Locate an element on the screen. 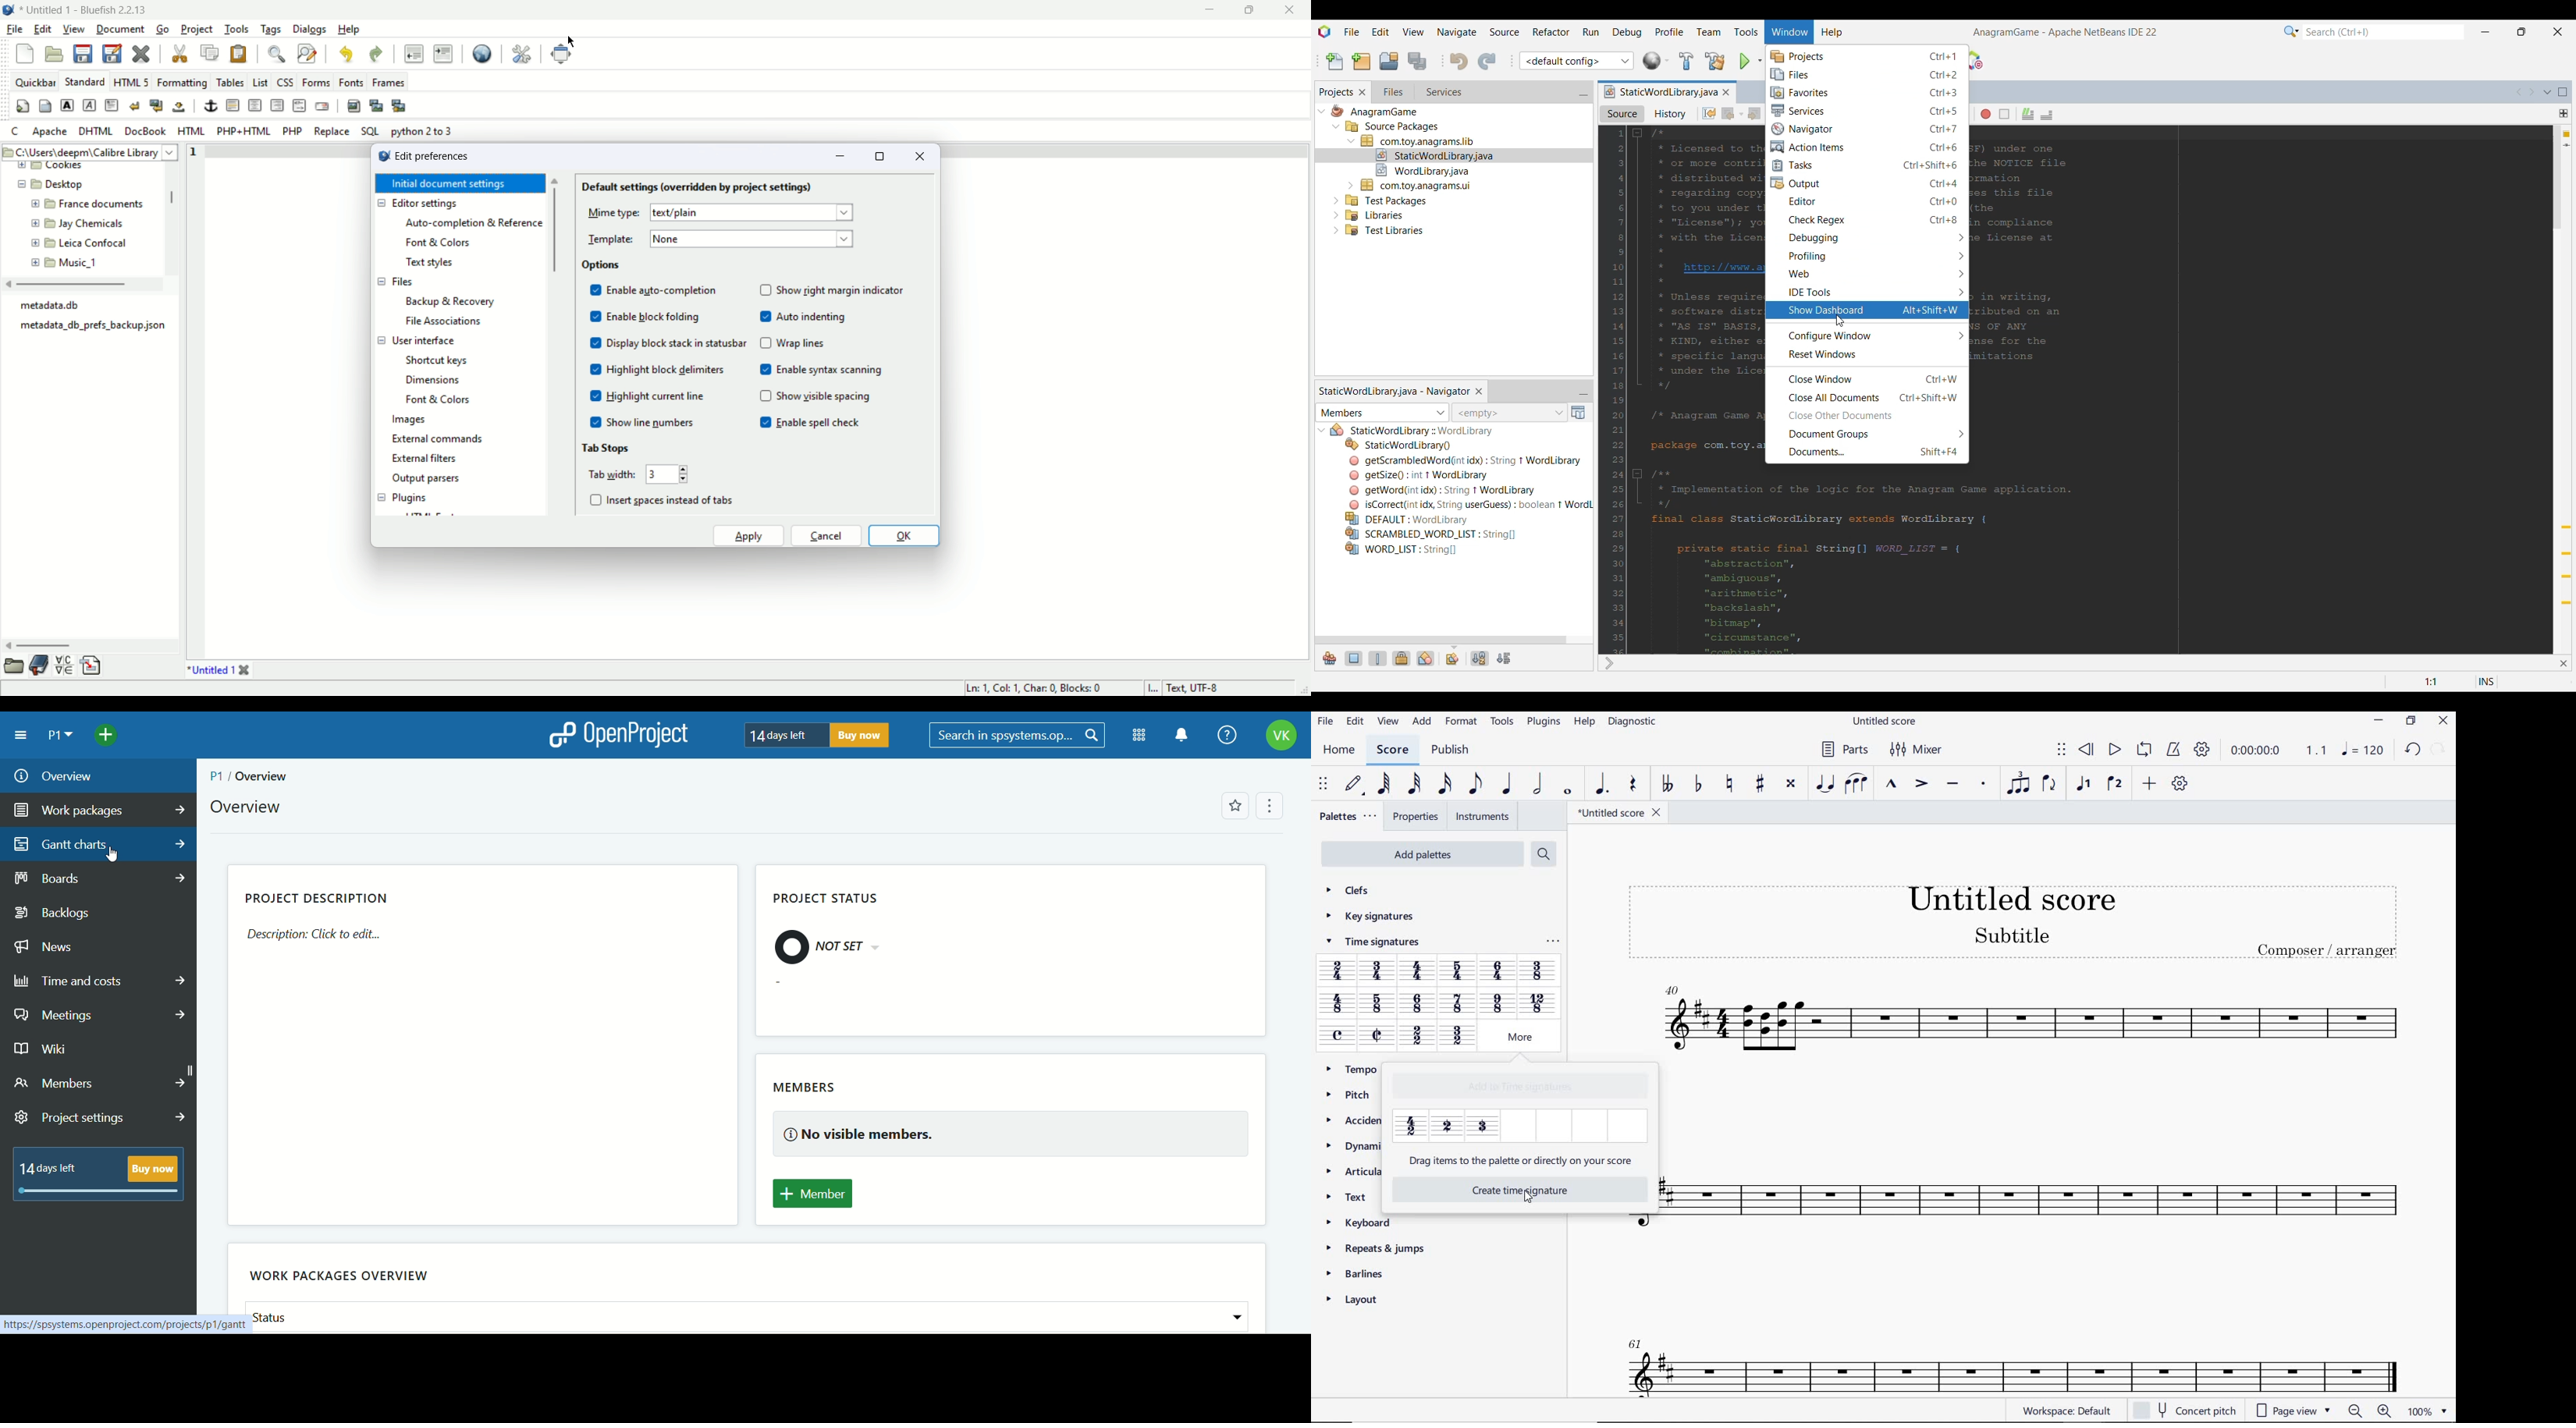 The width and height of the screenshot is (2576, 1428). REST is located at coordinates (1634, 784).